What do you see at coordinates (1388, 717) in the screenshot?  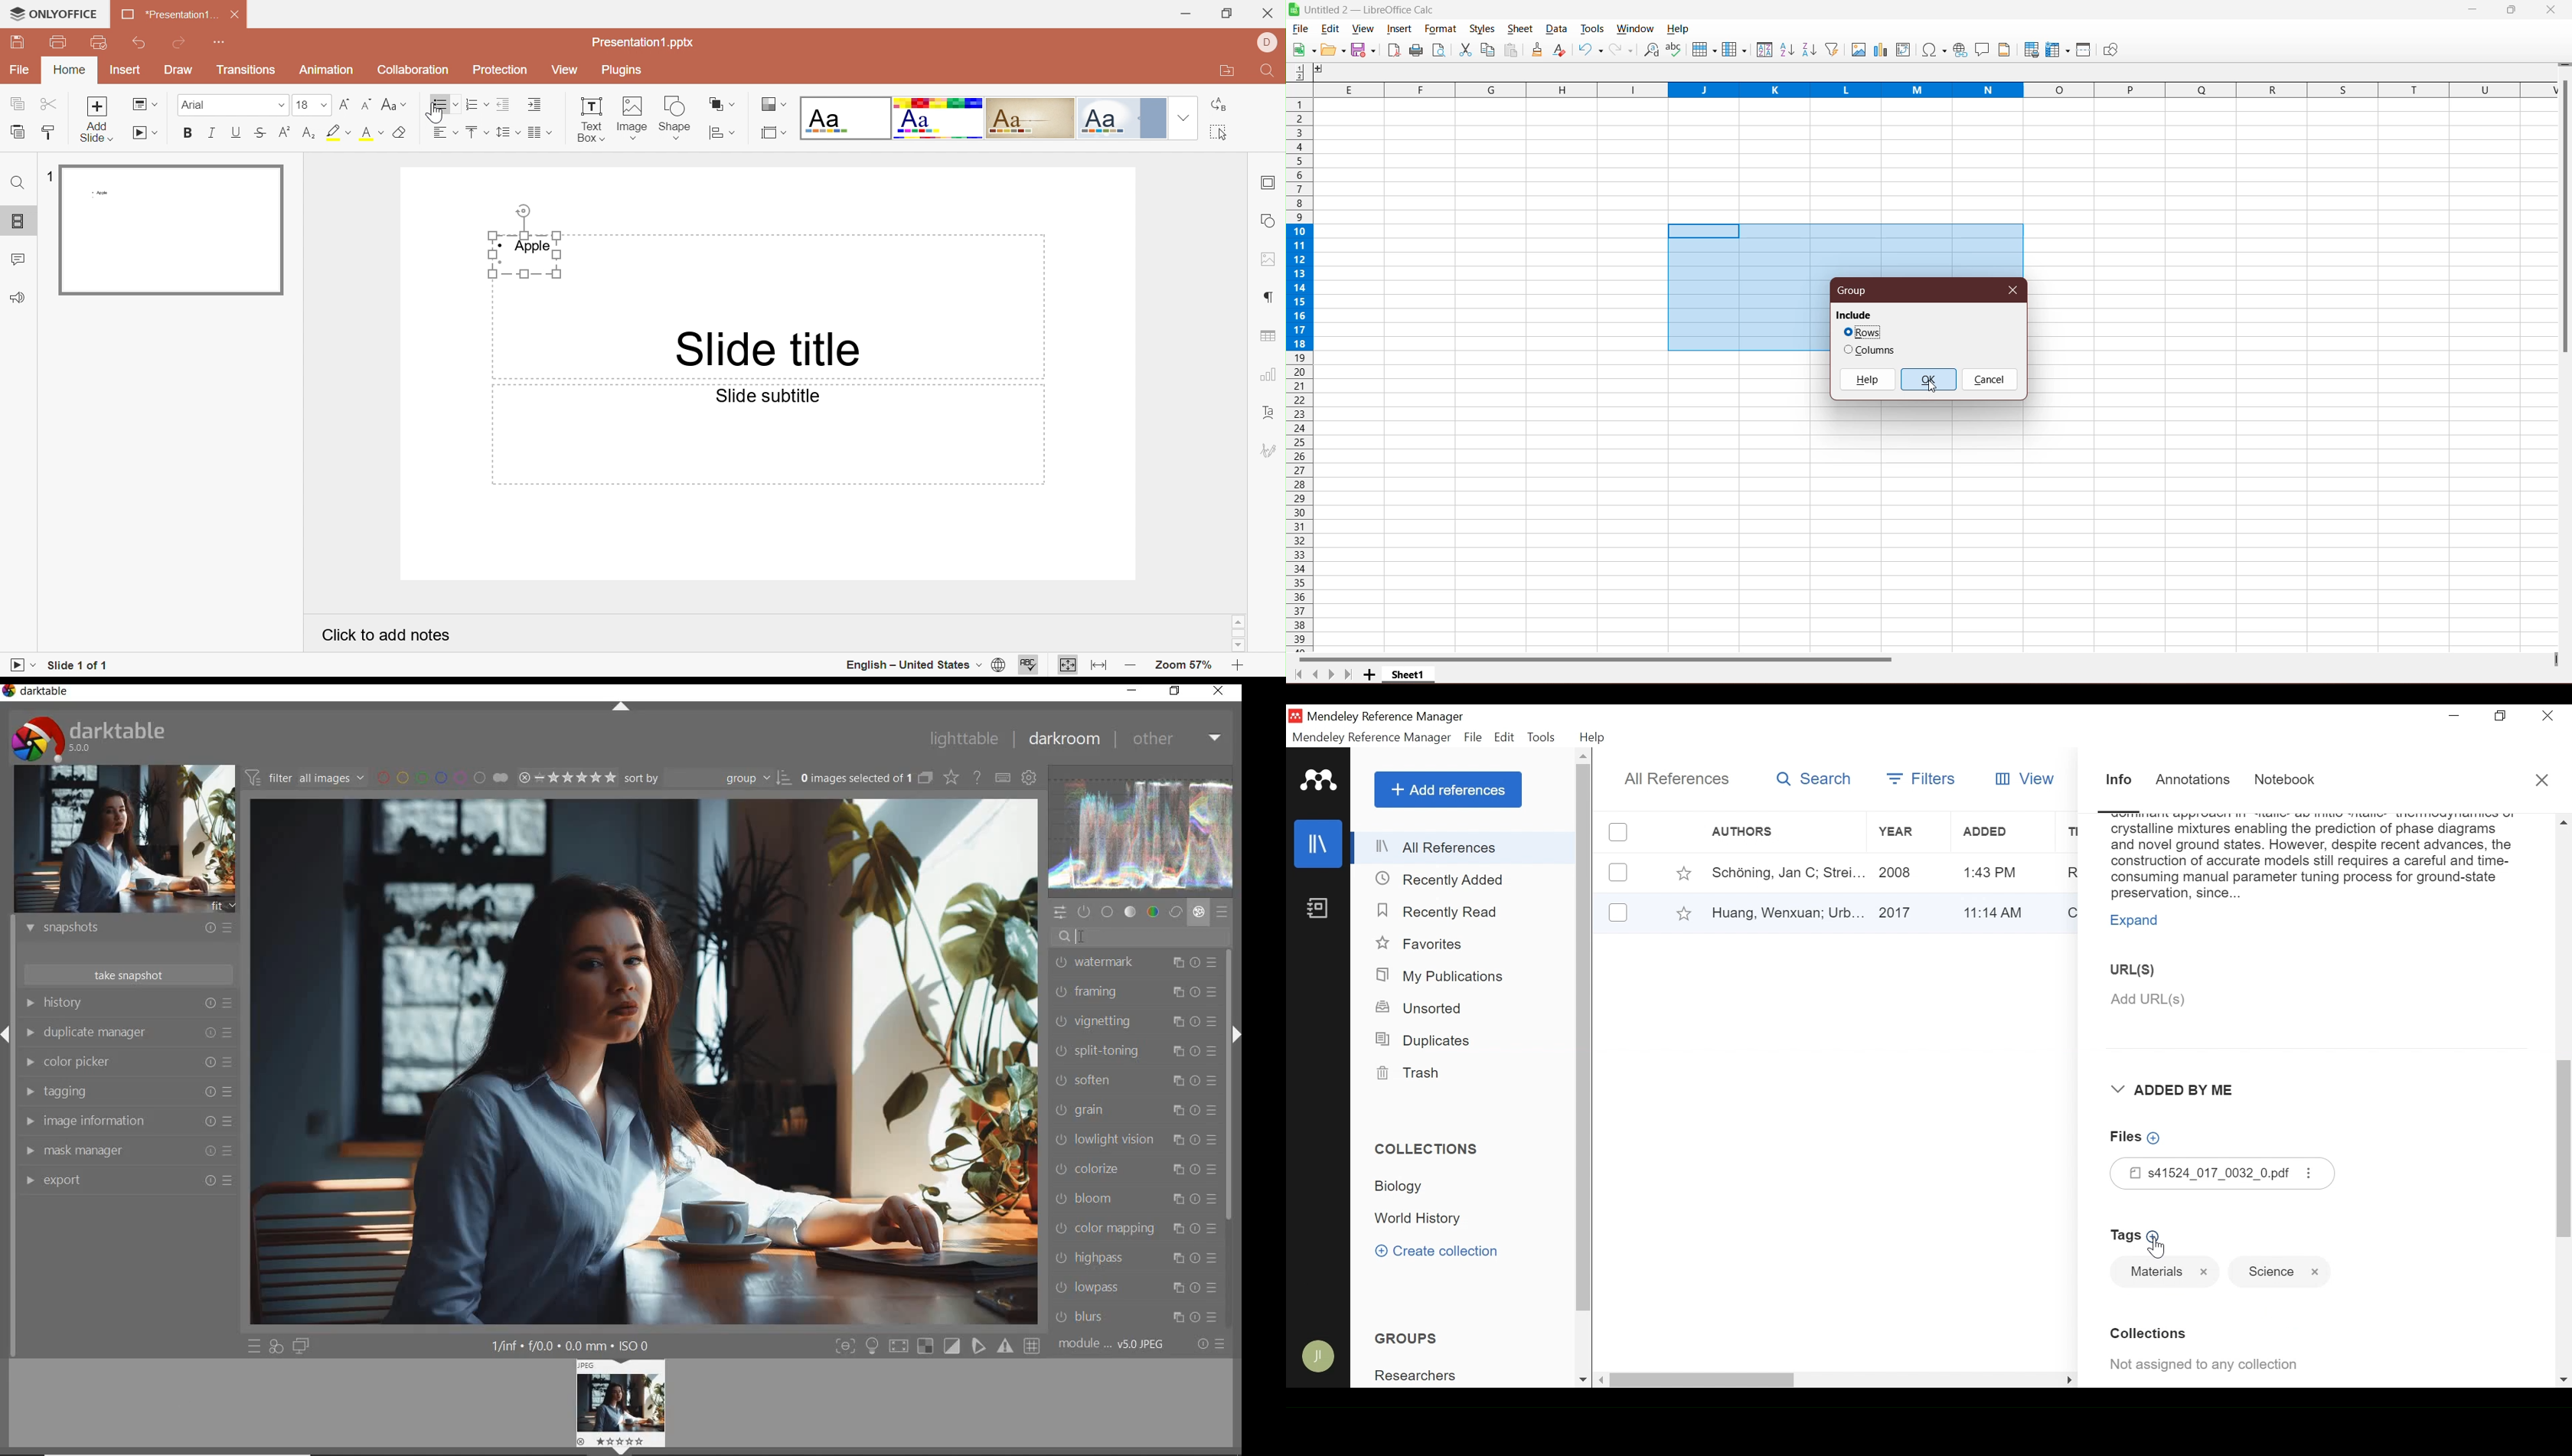 I see `Mendeley Reference Manager` at bounding box center [1388, 717].